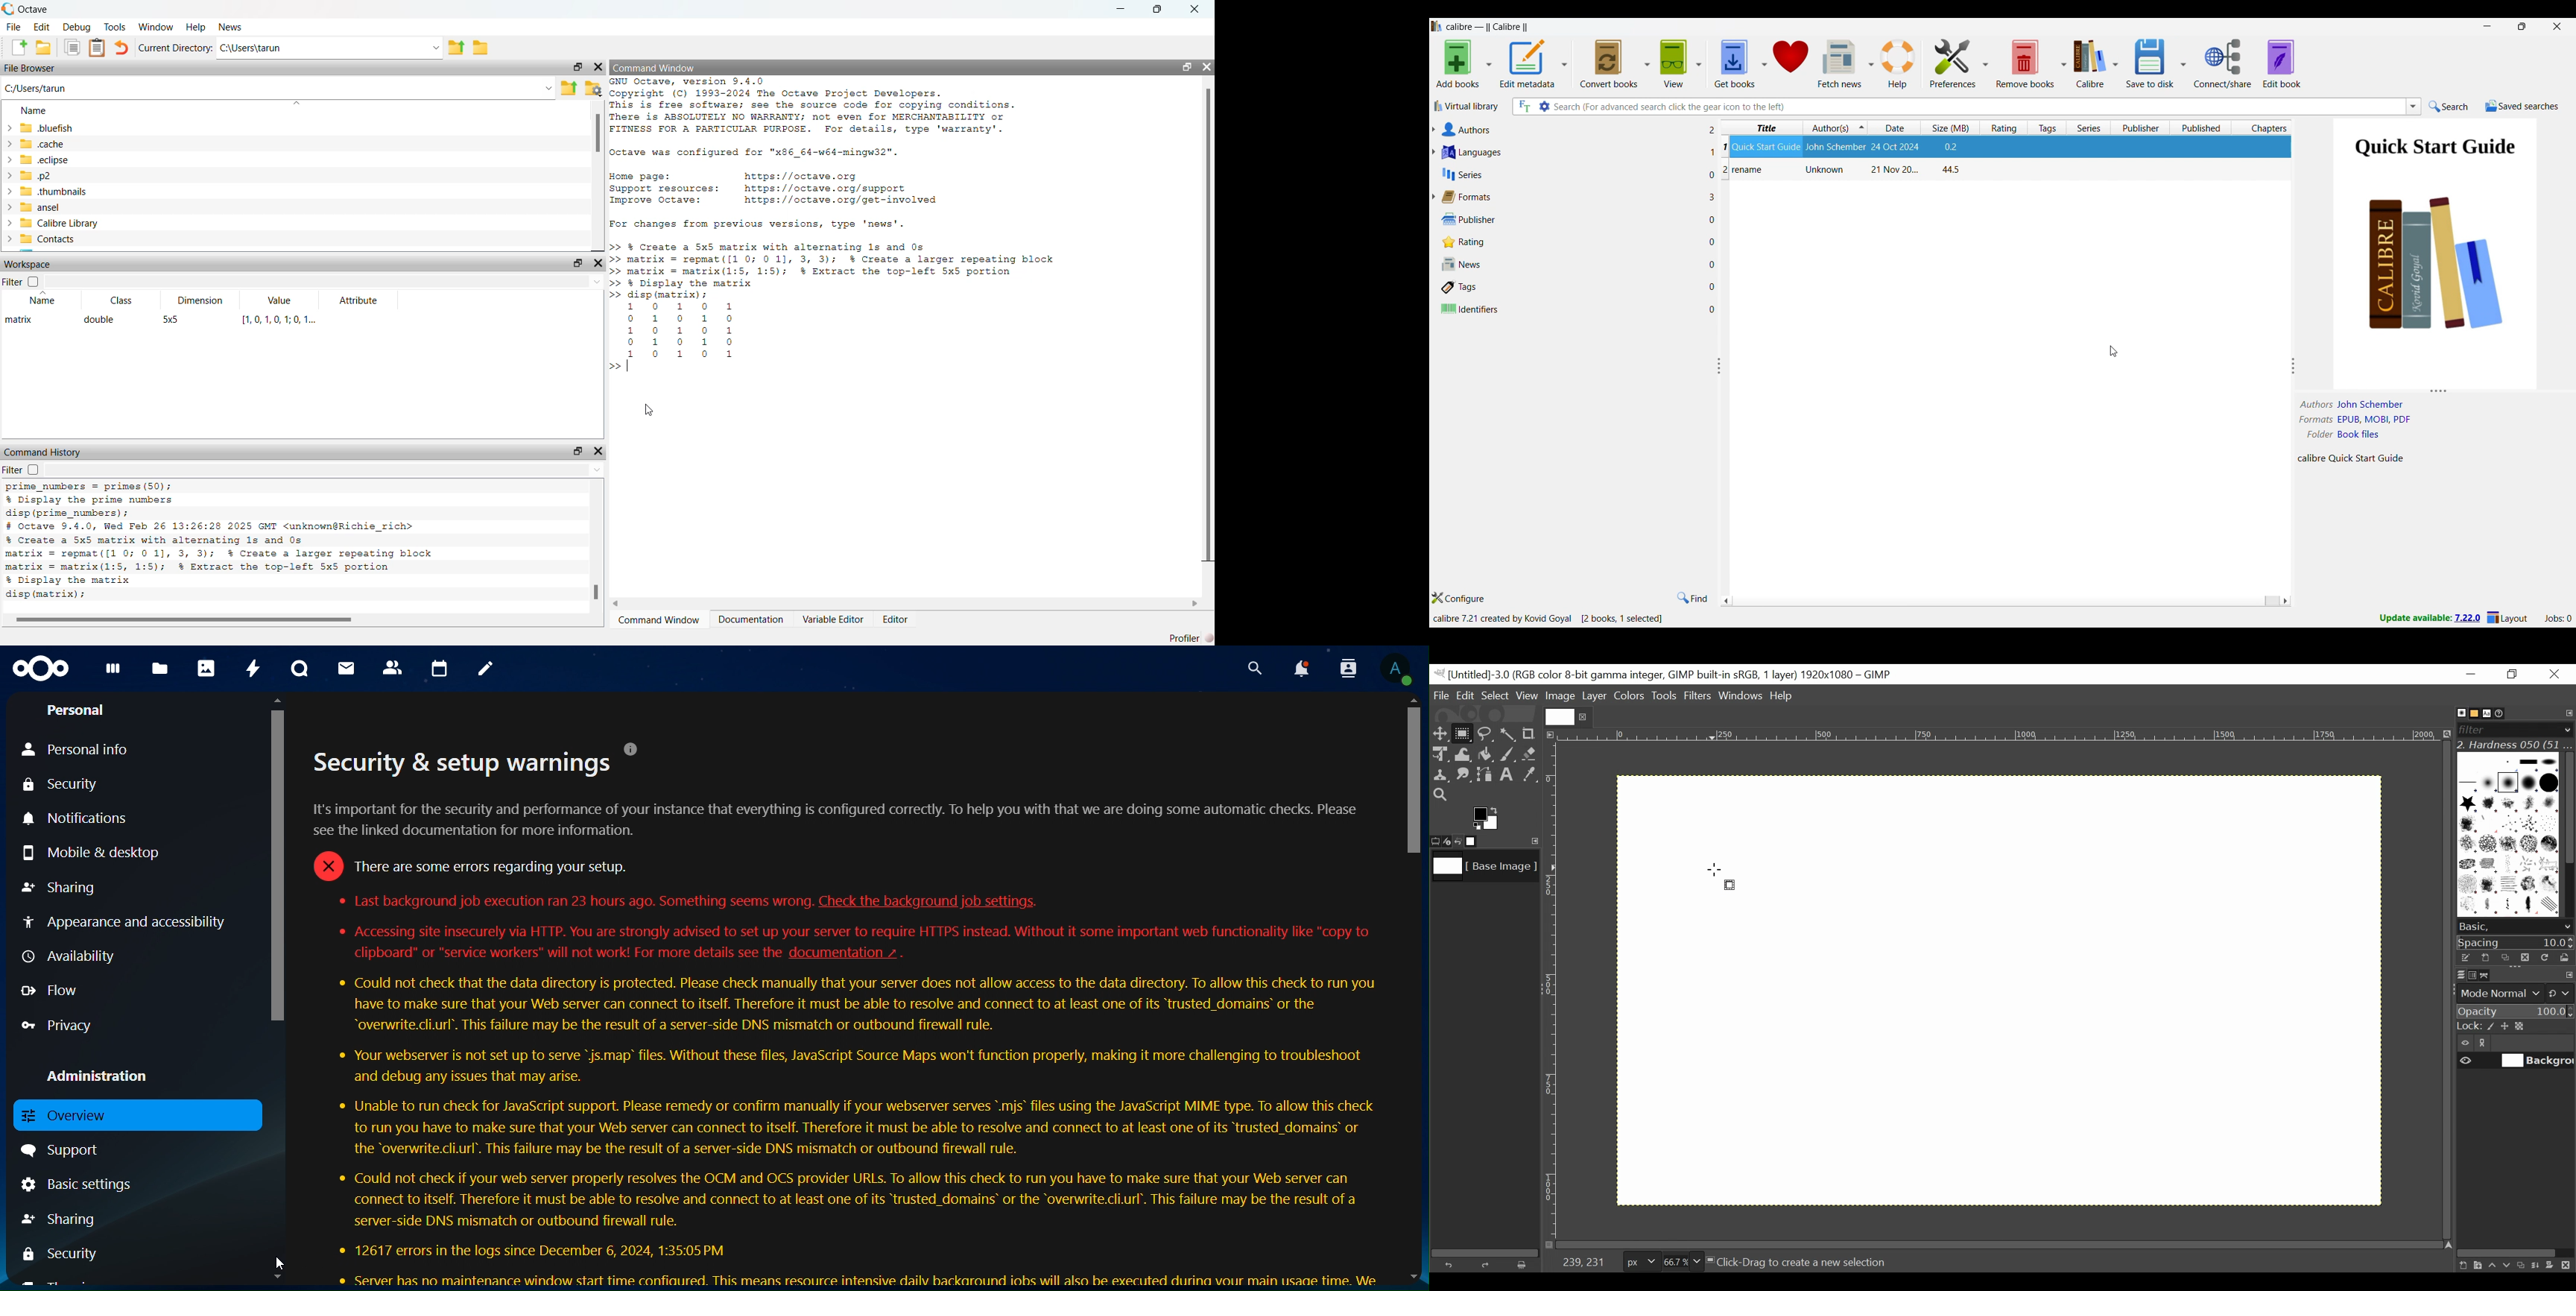 The height and width of the screenshot is (1316, 2576). Describe the element at coordinates (2095, 63) in the screenshot. I see `Calibre settings` at that location.